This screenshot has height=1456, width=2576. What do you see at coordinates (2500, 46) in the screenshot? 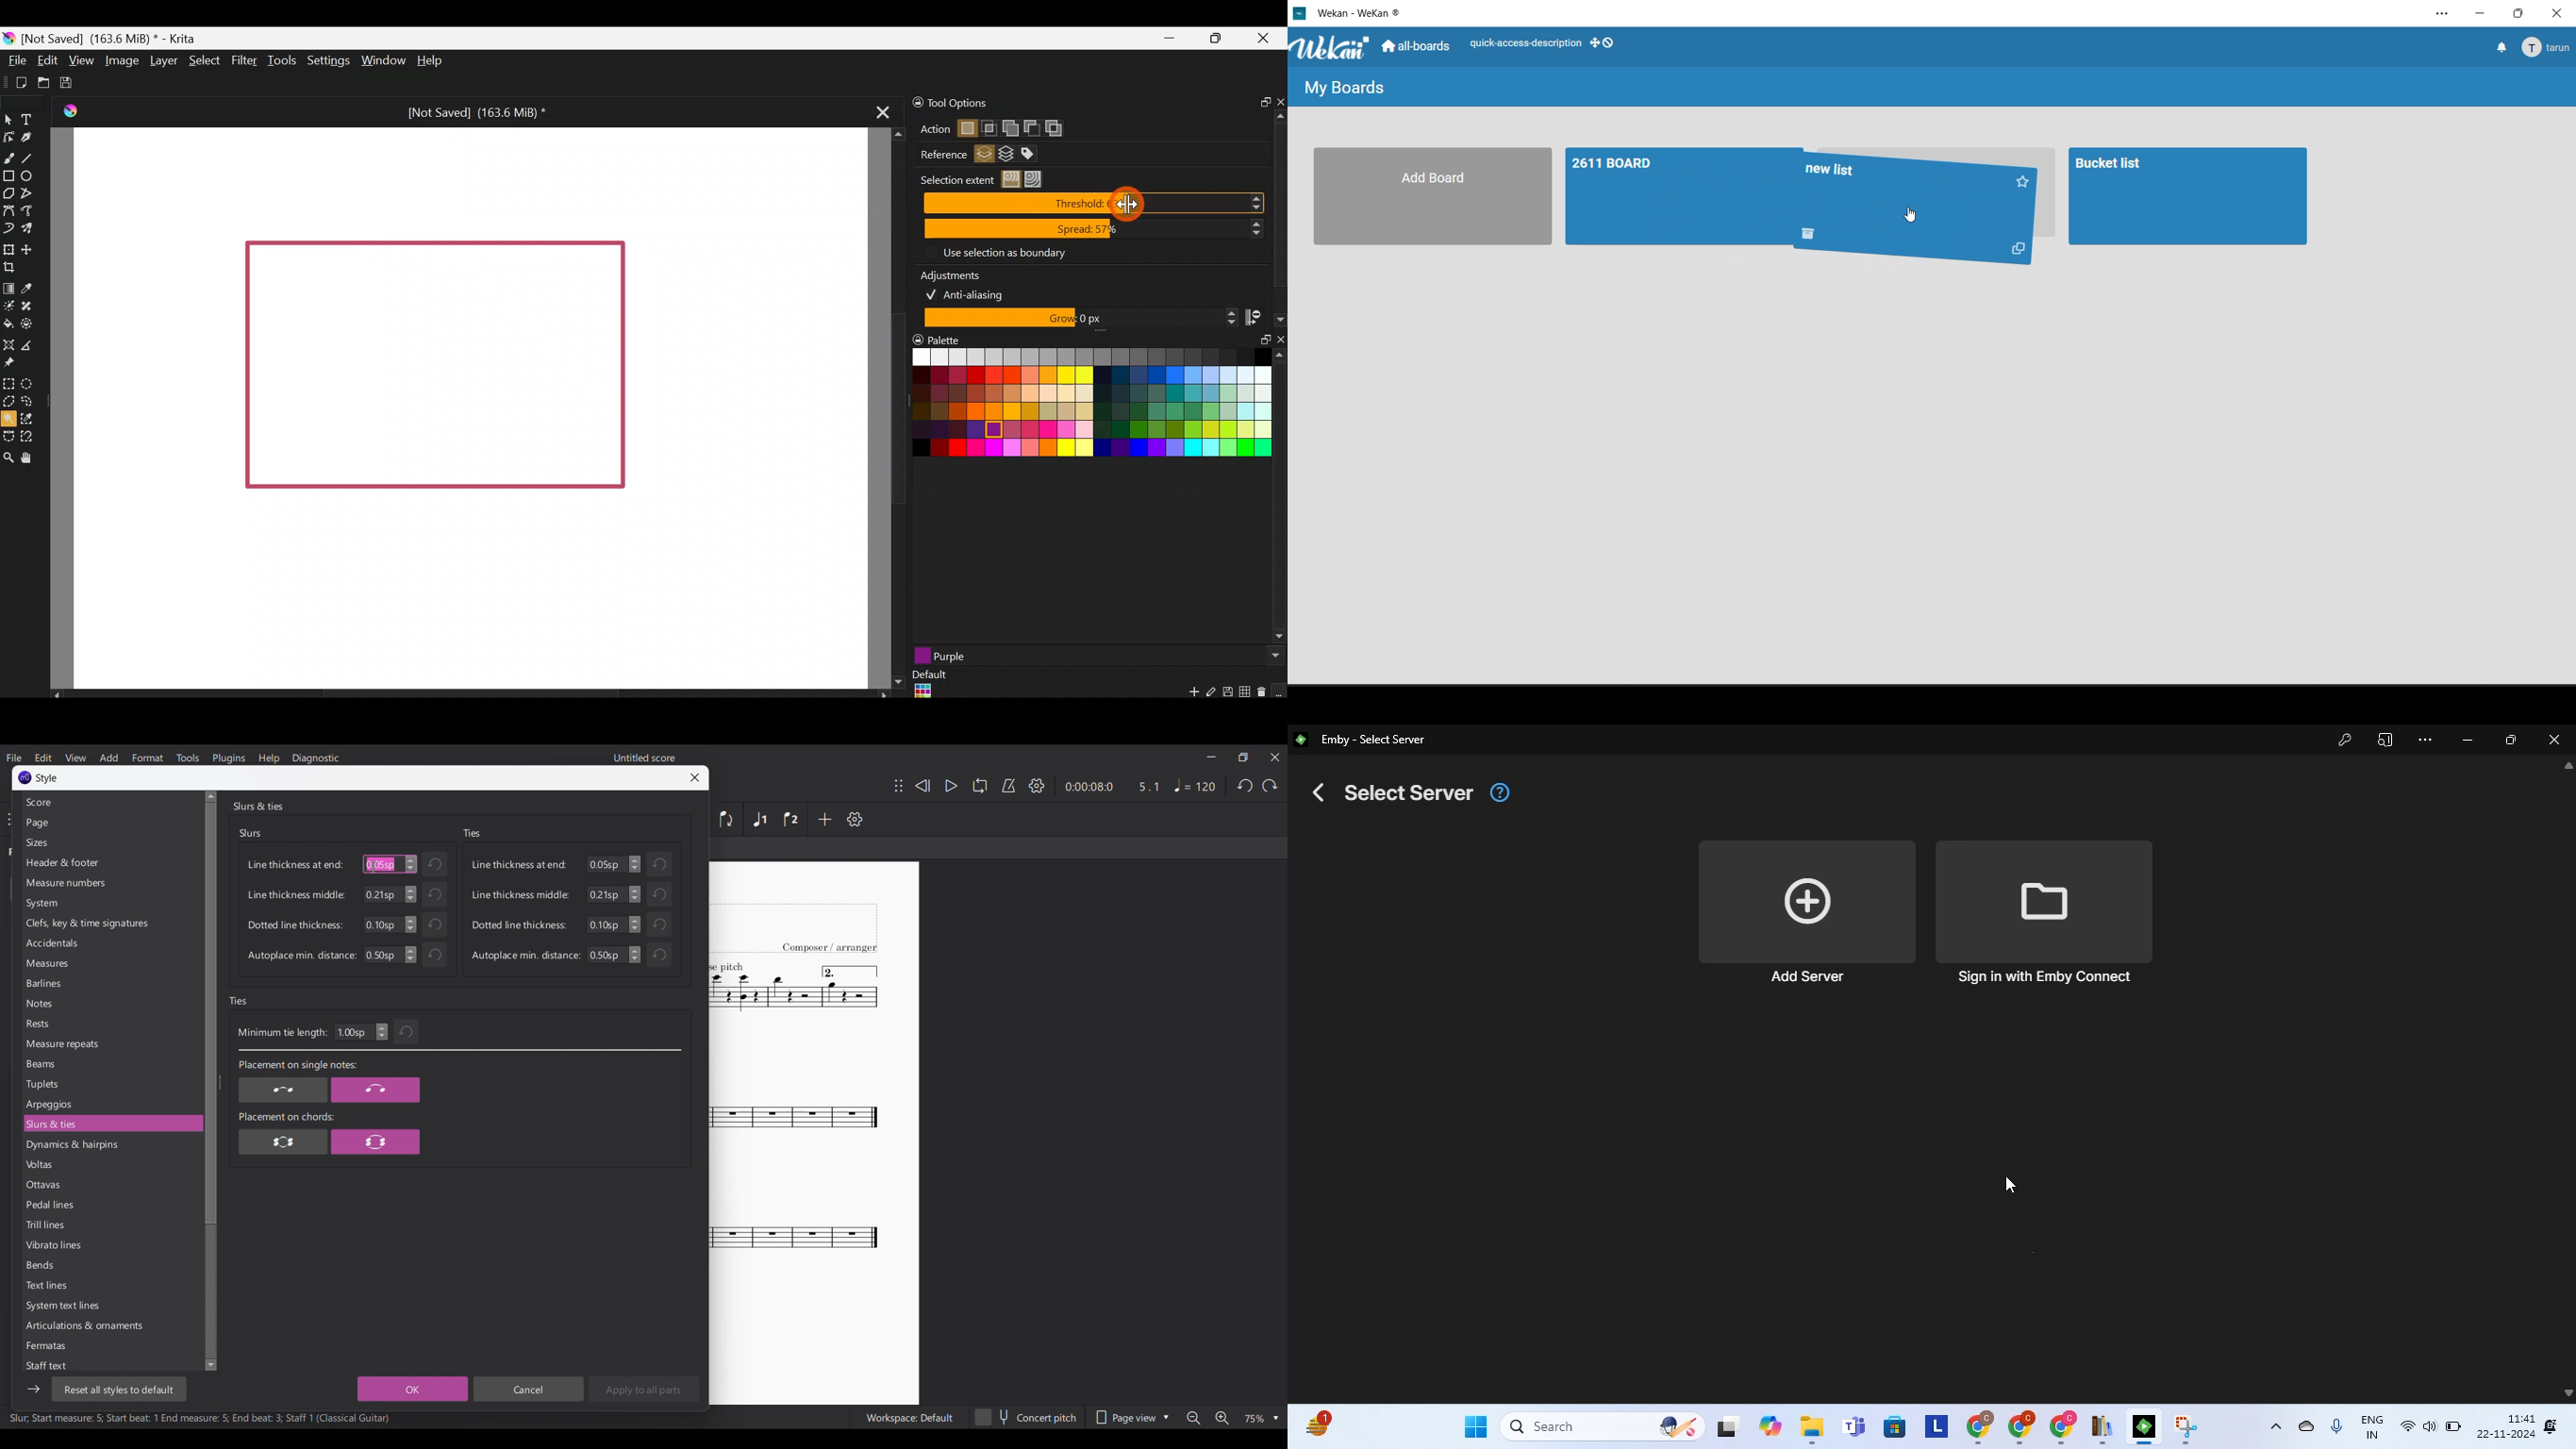
I see `notifications` at bounding box center [2500, 46].